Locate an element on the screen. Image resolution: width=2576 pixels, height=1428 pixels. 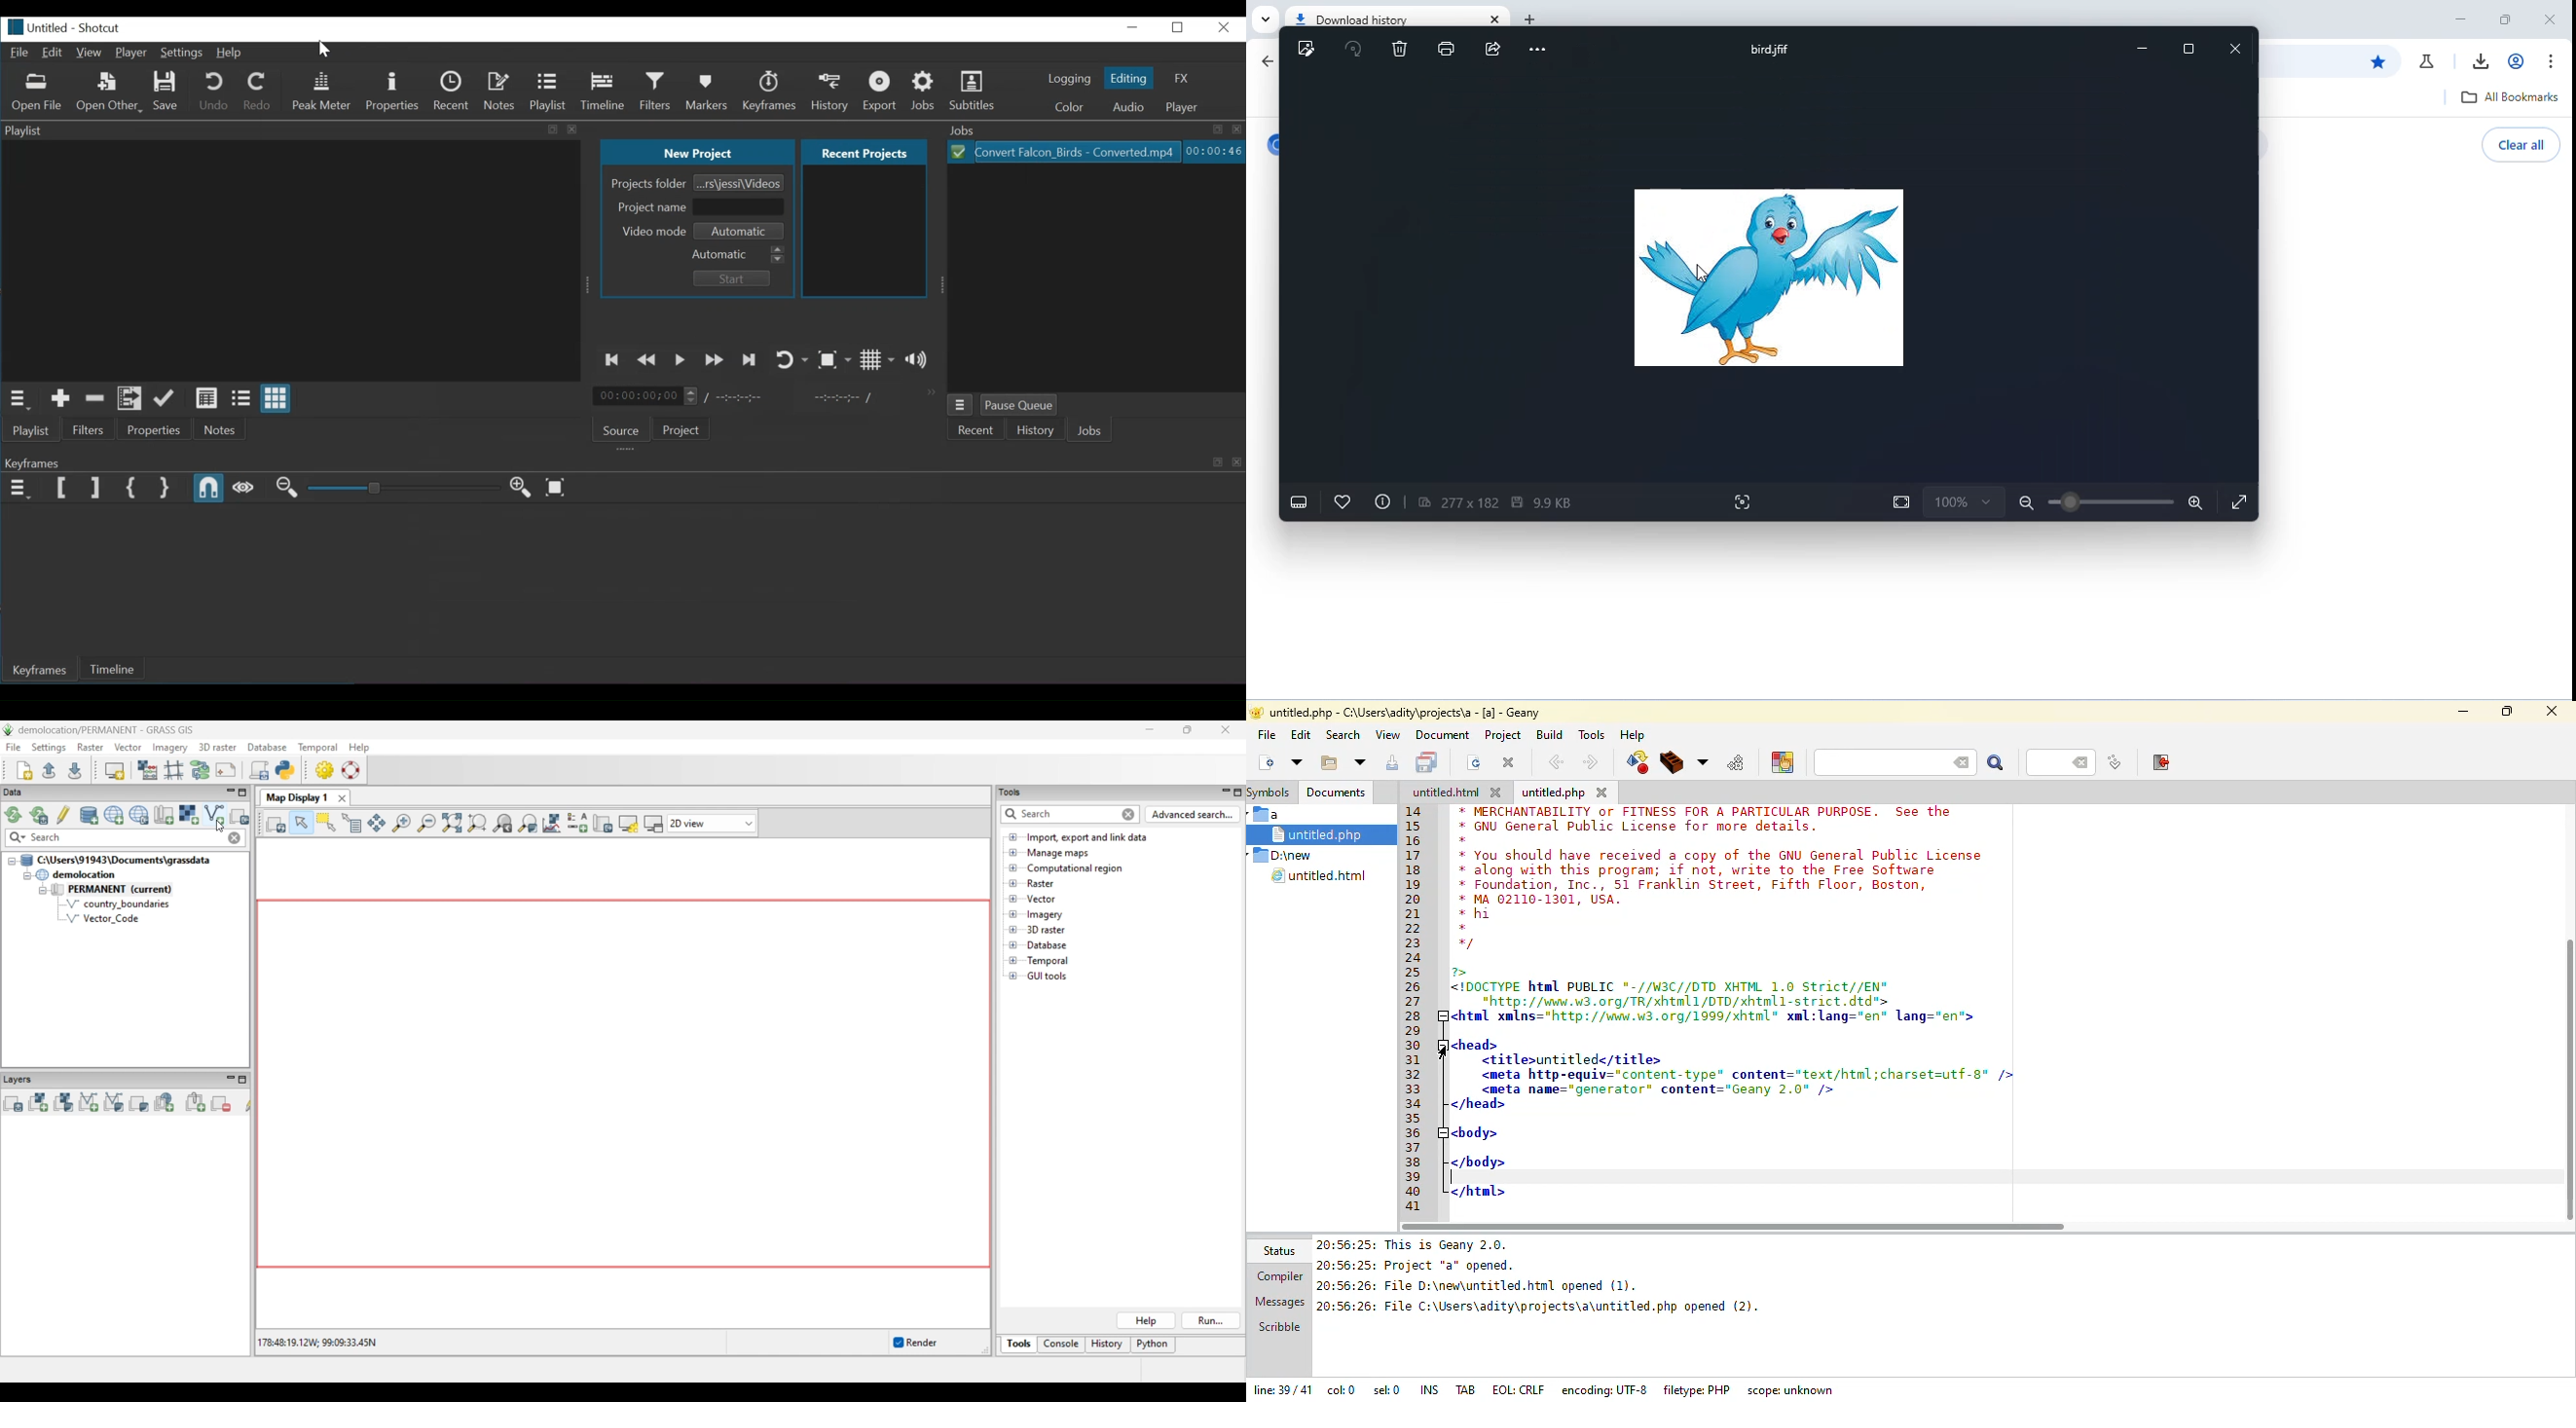
Save is located at coordinates (170, 92).